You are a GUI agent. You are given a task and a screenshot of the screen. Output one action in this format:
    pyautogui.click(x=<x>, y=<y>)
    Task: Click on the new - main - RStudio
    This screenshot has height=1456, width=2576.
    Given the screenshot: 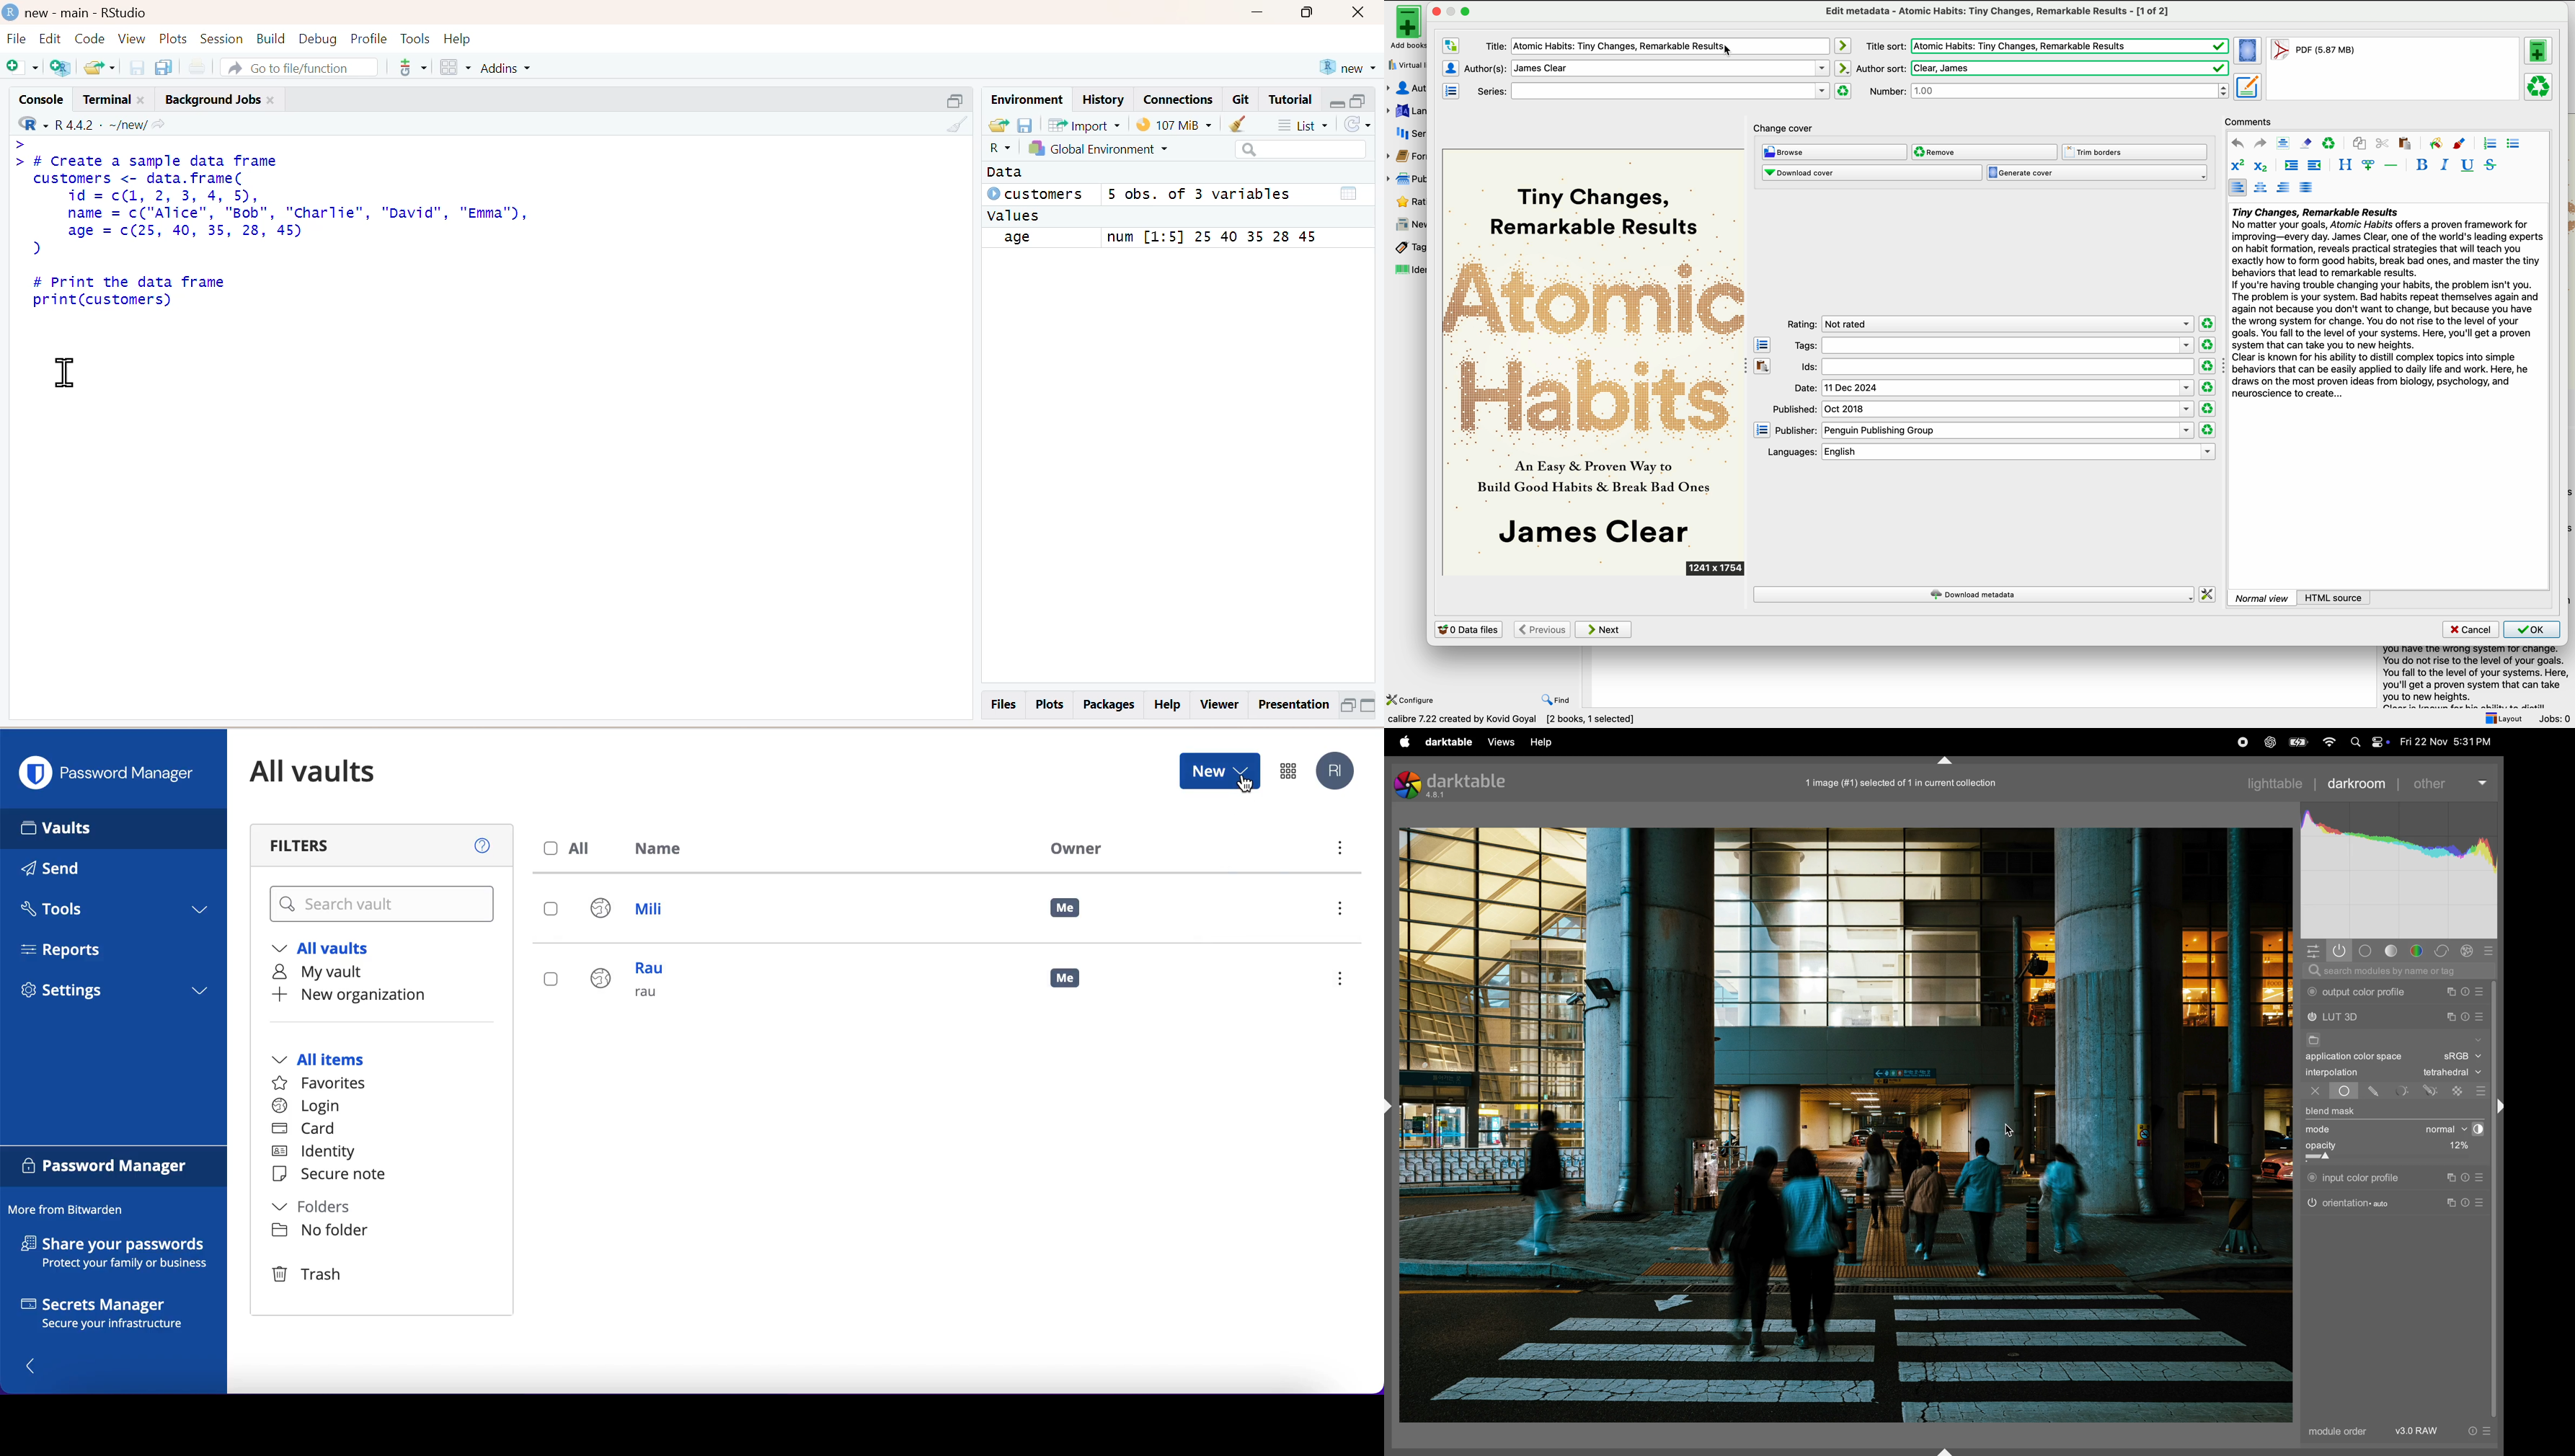 What is the action you would take?
    pyautogui.click(x=78, y=10)
    